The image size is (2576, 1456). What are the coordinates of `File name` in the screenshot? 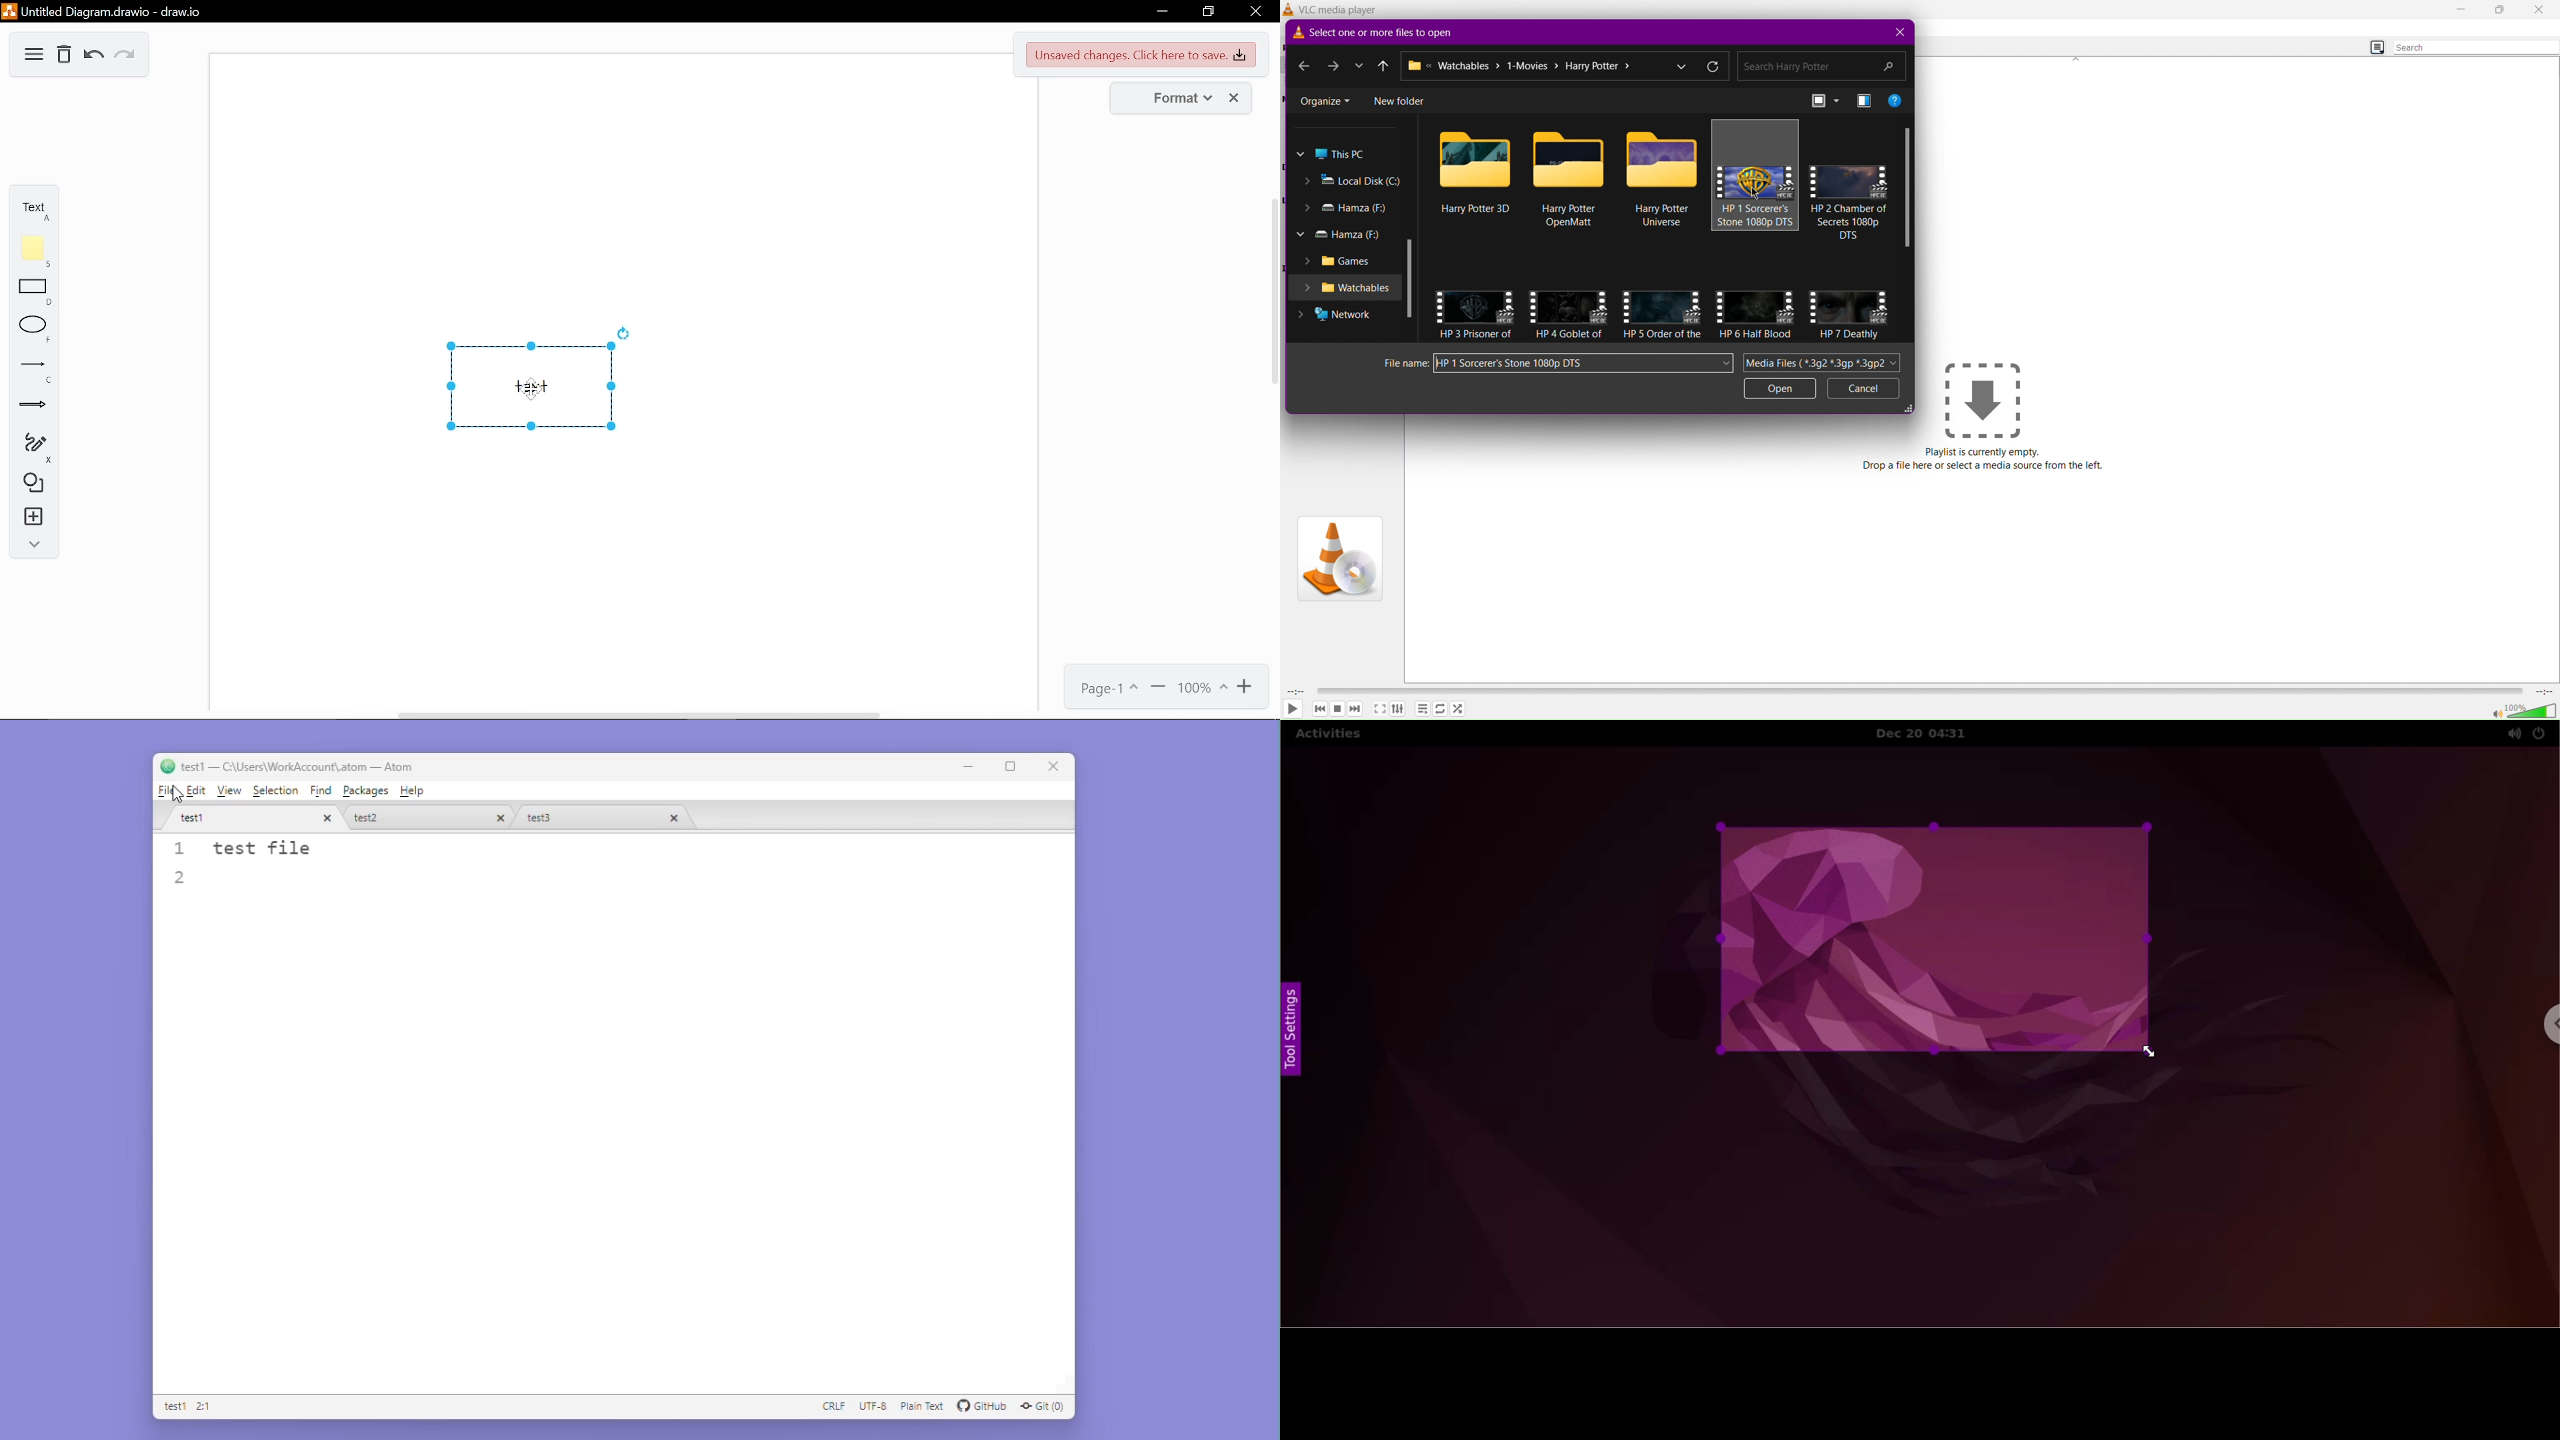 It's located at (1583, 363).